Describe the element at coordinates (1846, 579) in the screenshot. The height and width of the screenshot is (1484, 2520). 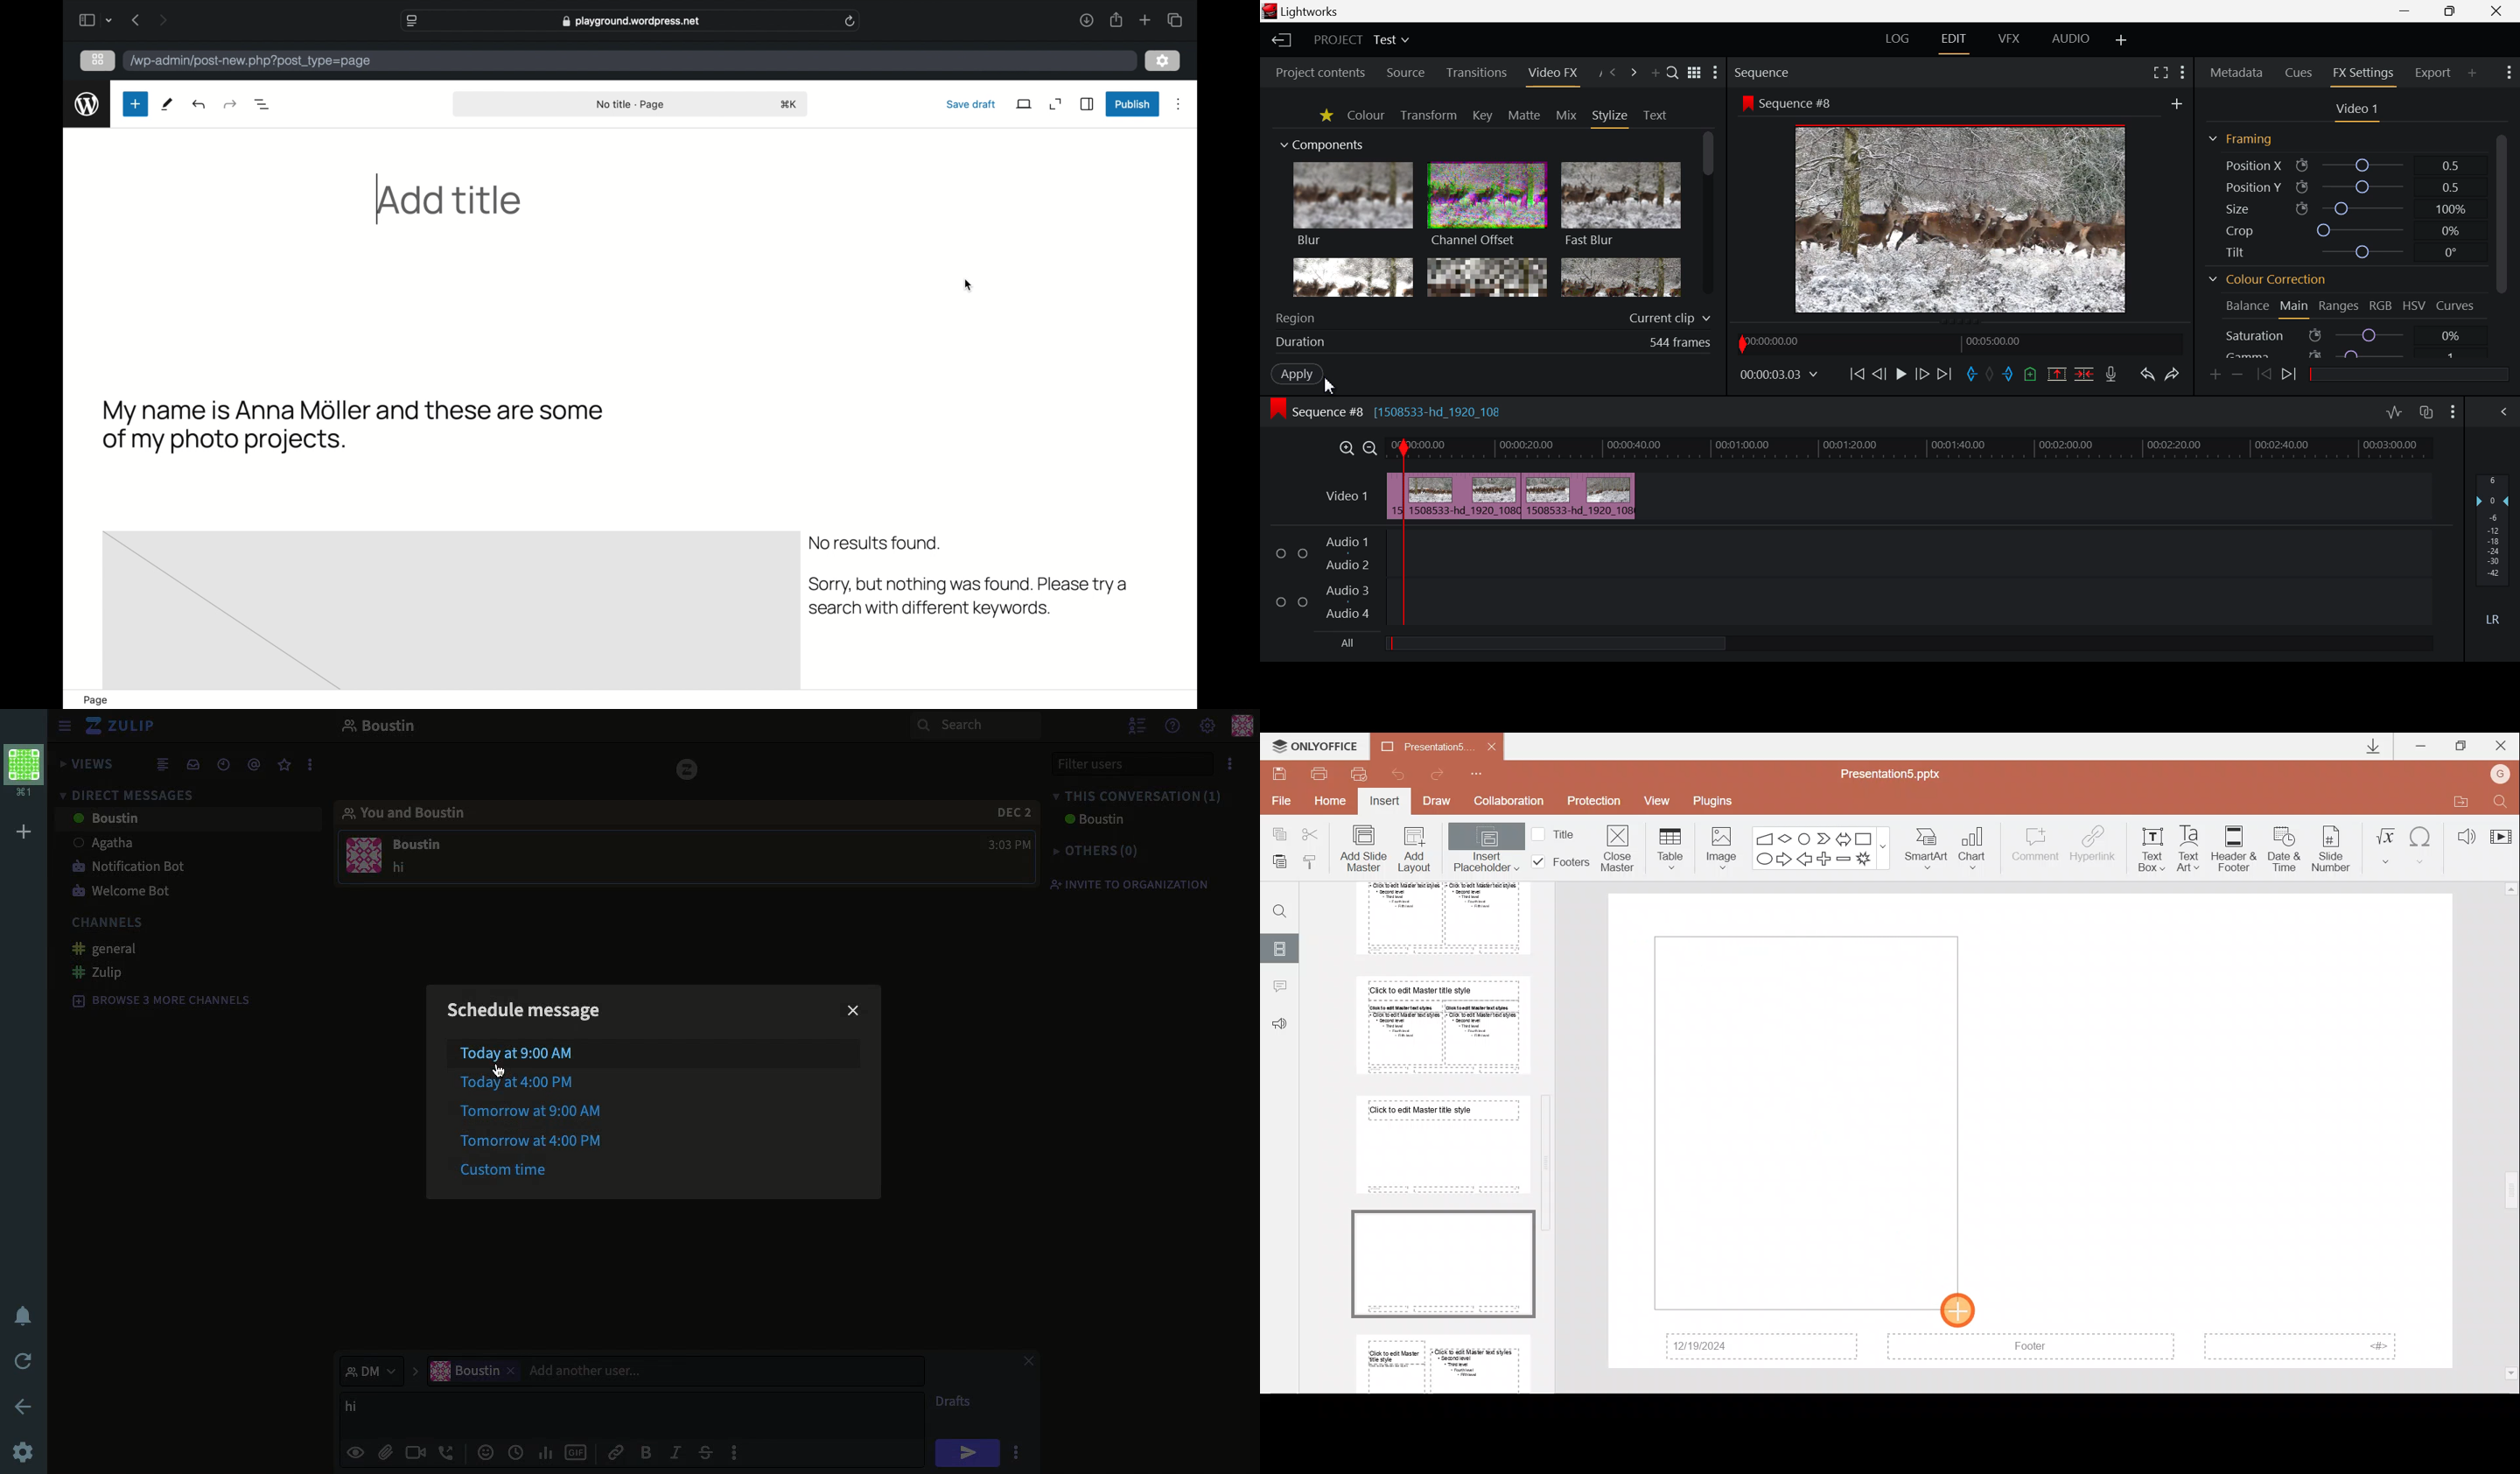
I see `Audio Input Fields` at that location.